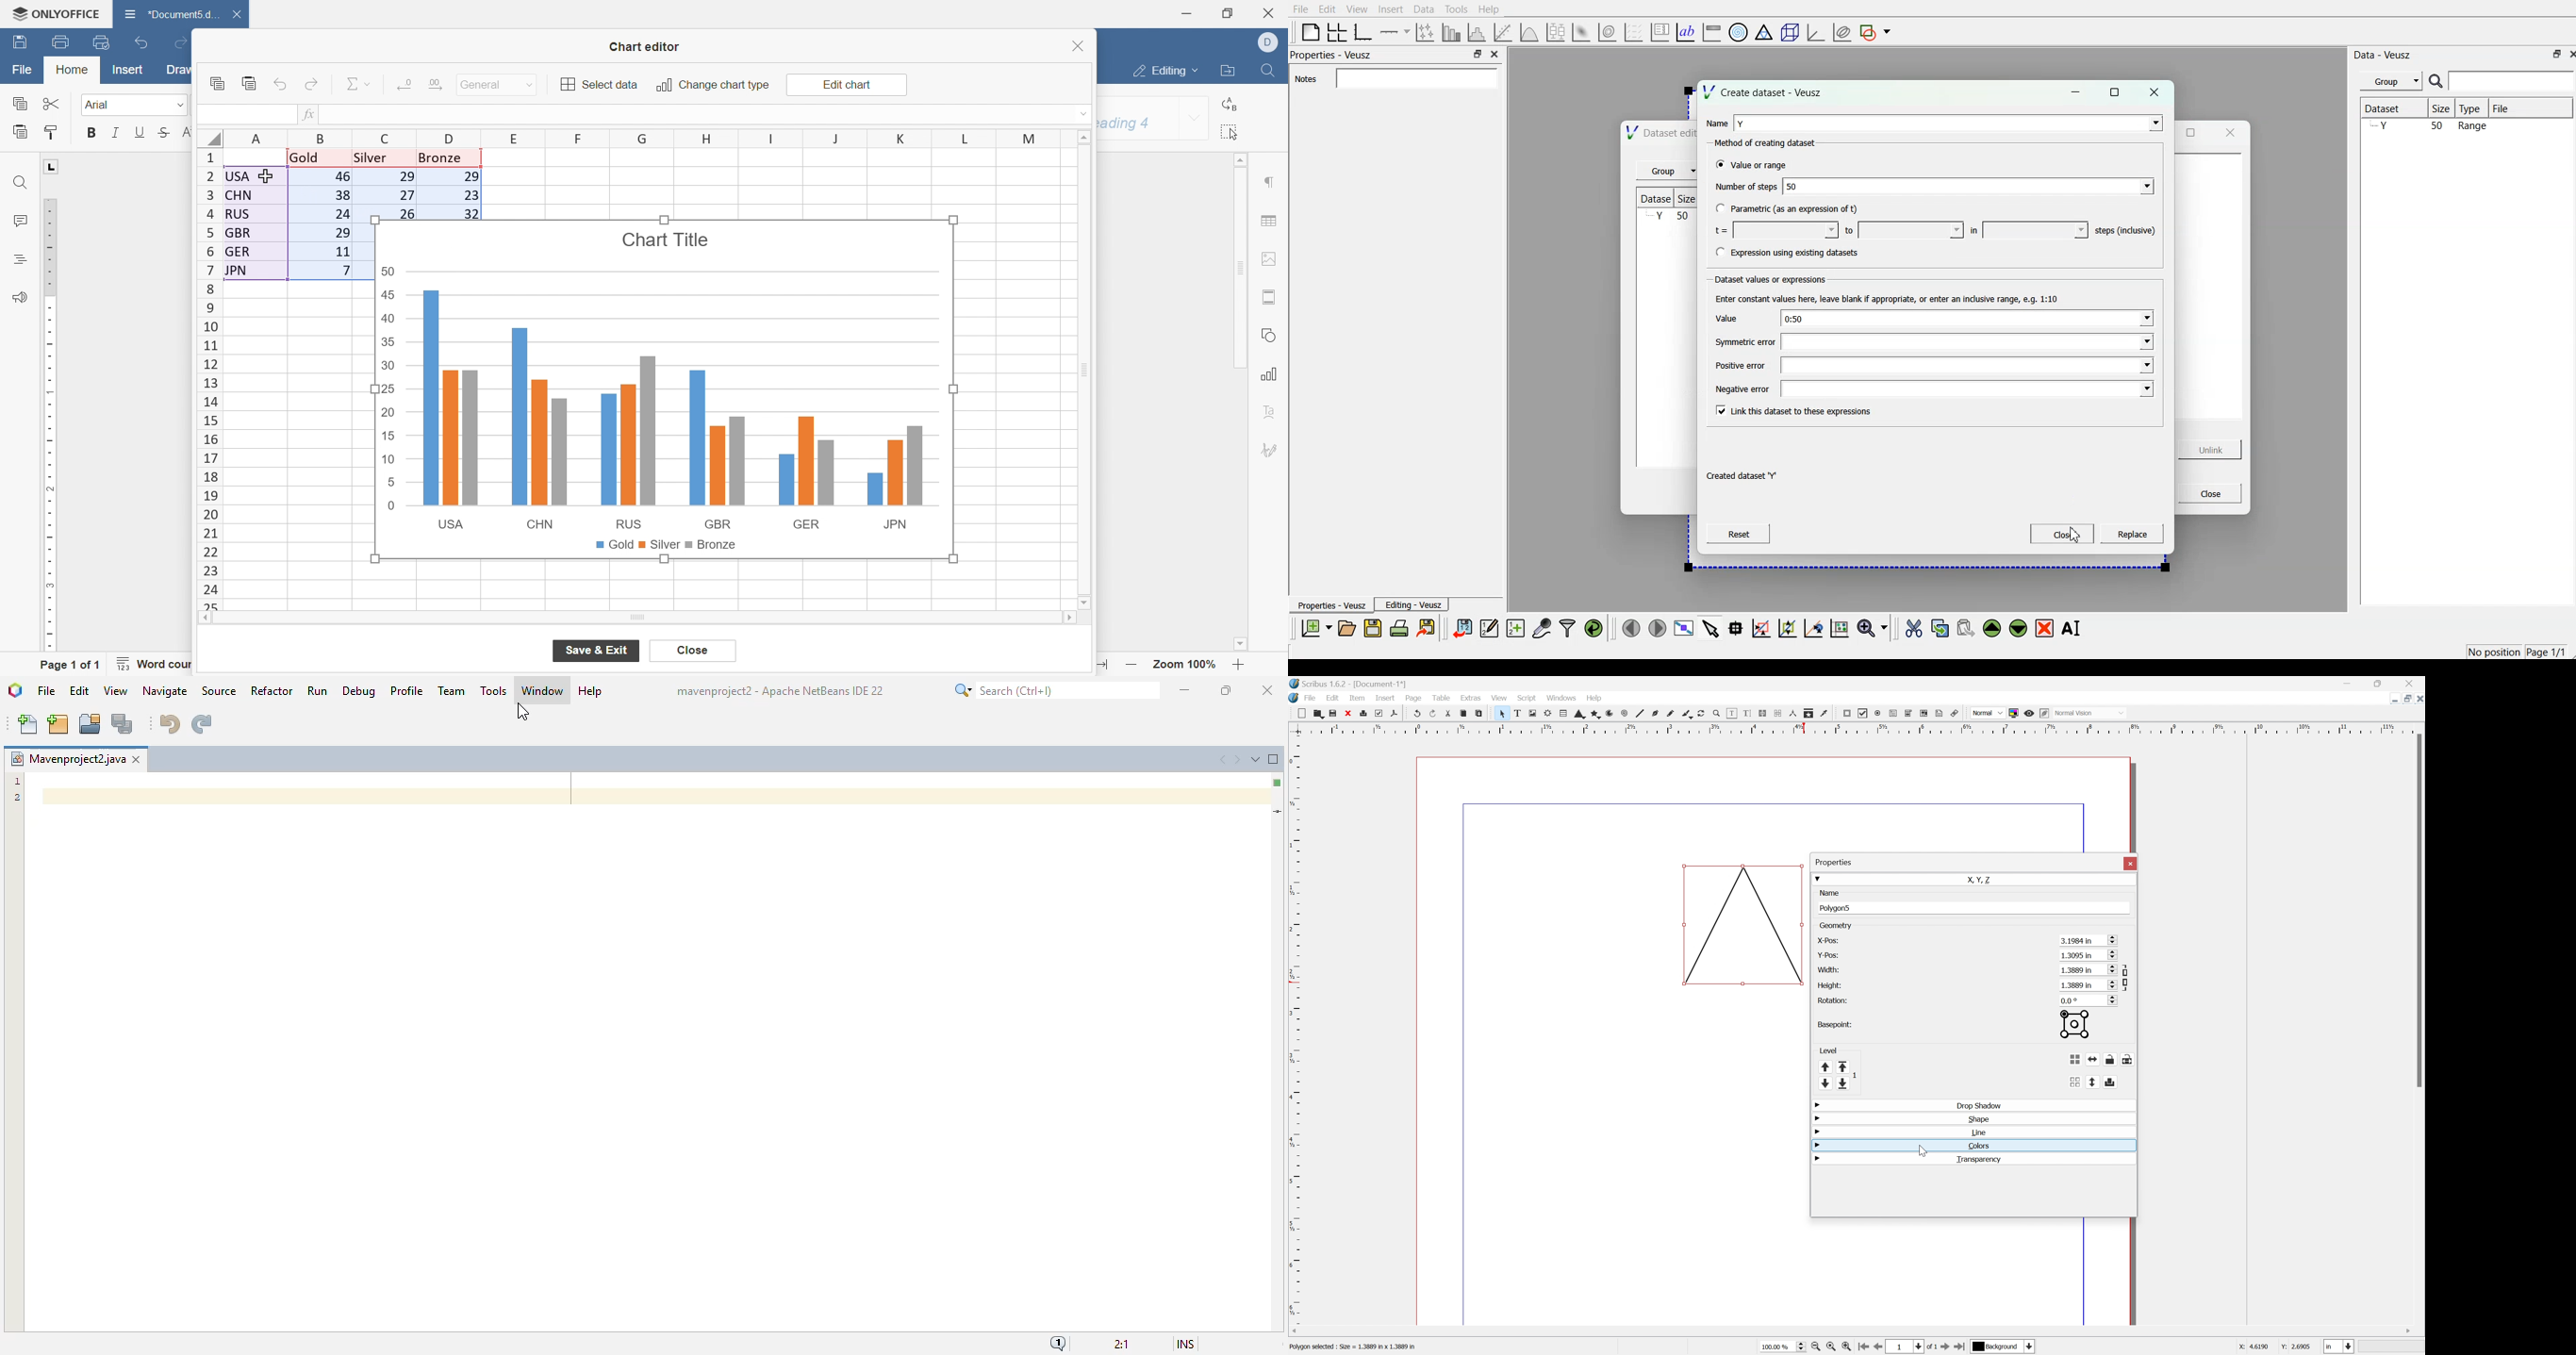 The height and width of the screenshot is (1372, 2576). Describe the element at coordinates (1993, 629) in the screenshot. I see `move the selected widgets up` at that location.